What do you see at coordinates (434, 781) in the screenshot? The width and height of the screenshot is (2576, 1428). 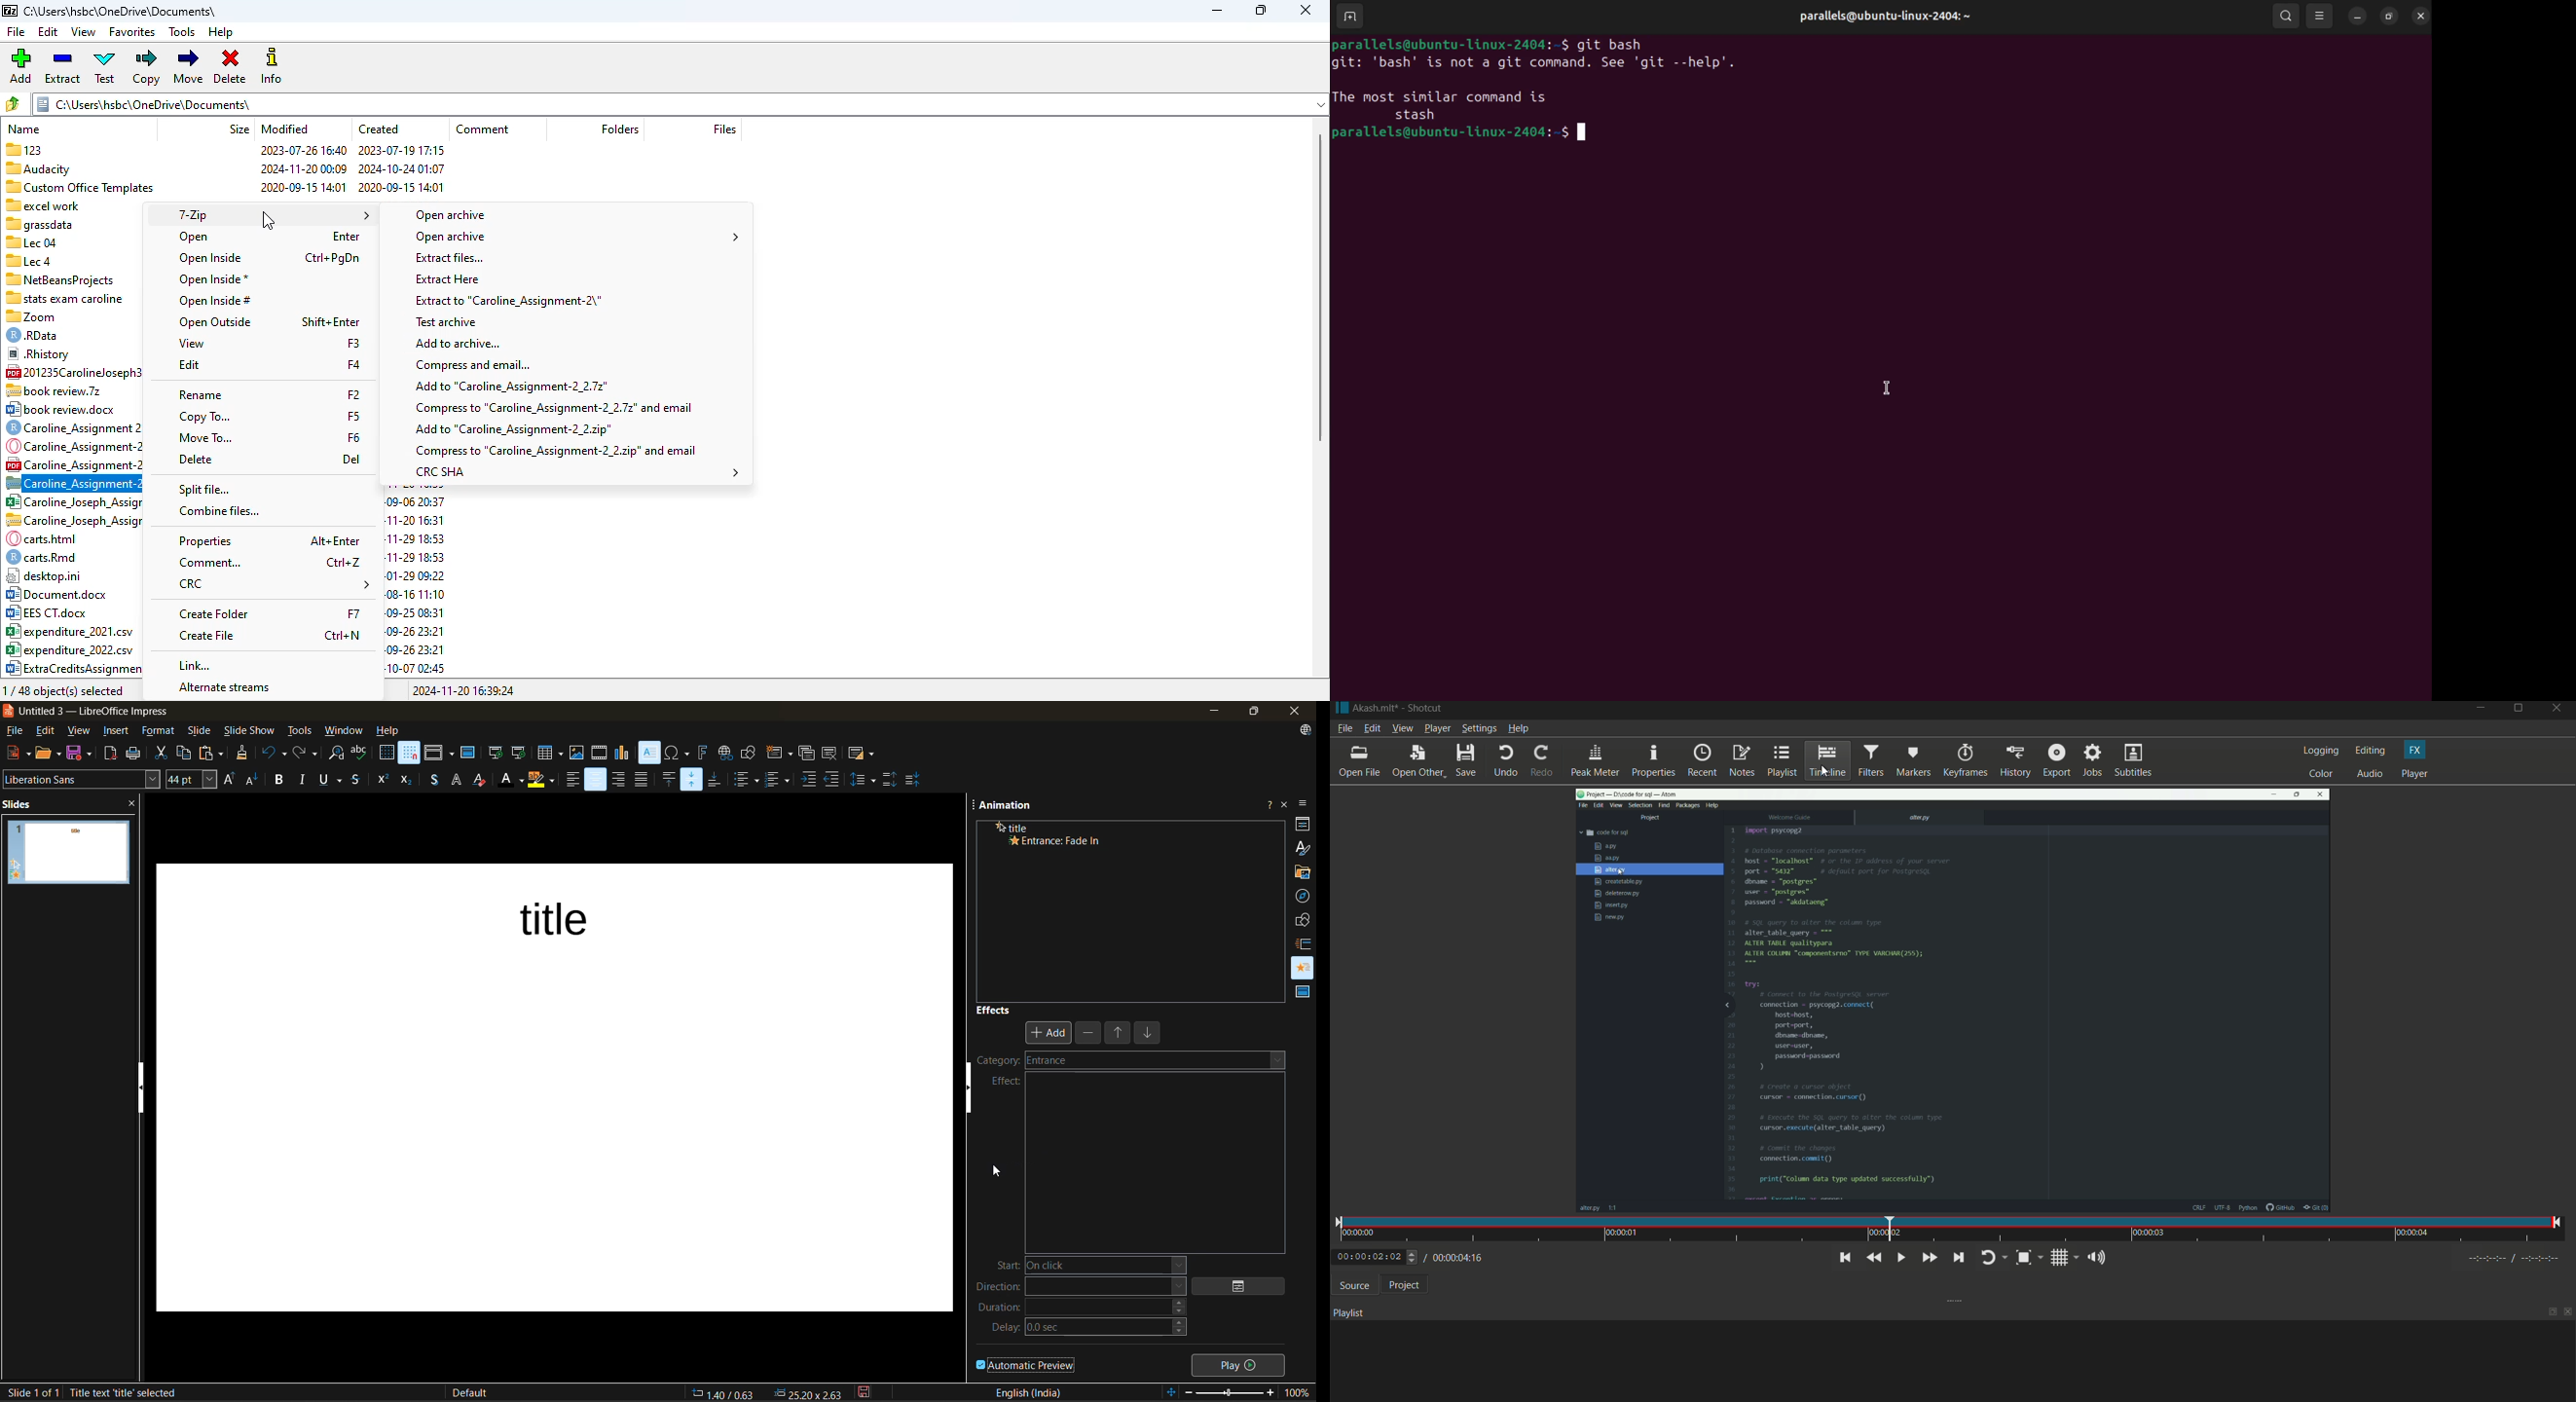 I see `toggle shadow` at bounding box center [434, 781].